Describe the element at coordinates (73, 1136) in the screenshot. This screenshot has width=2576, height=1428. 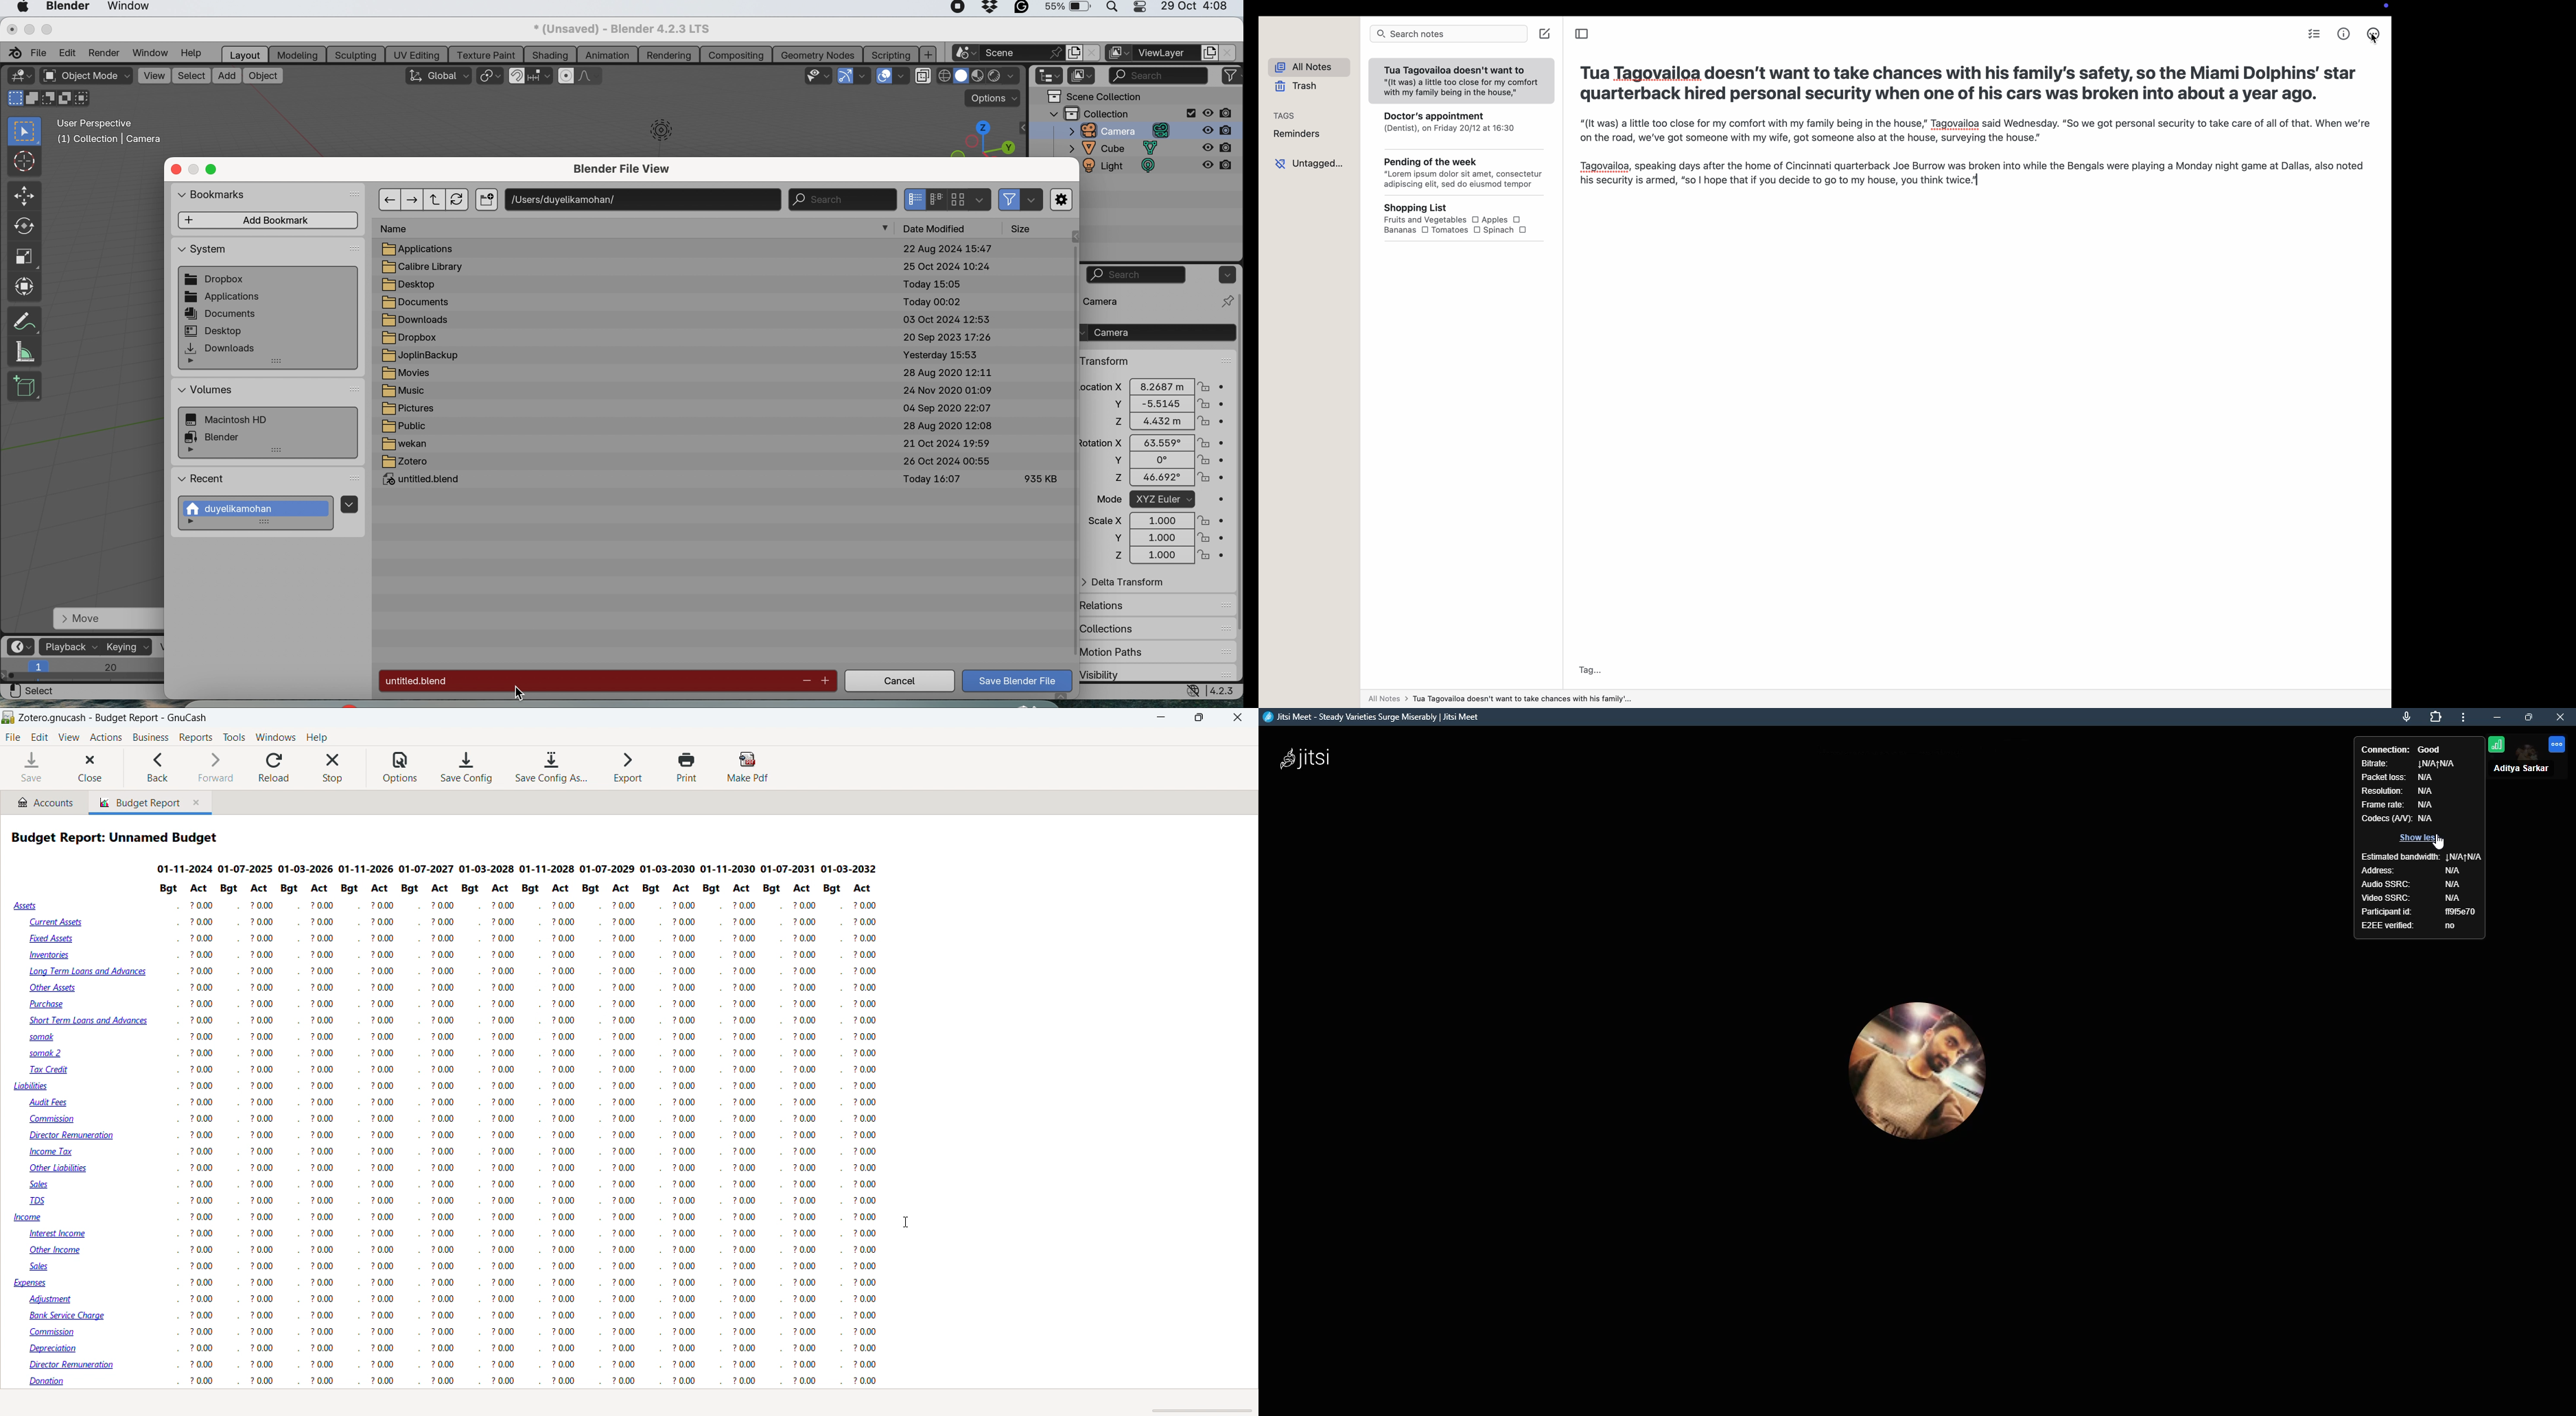
I see `Director Remuneration` at that location.